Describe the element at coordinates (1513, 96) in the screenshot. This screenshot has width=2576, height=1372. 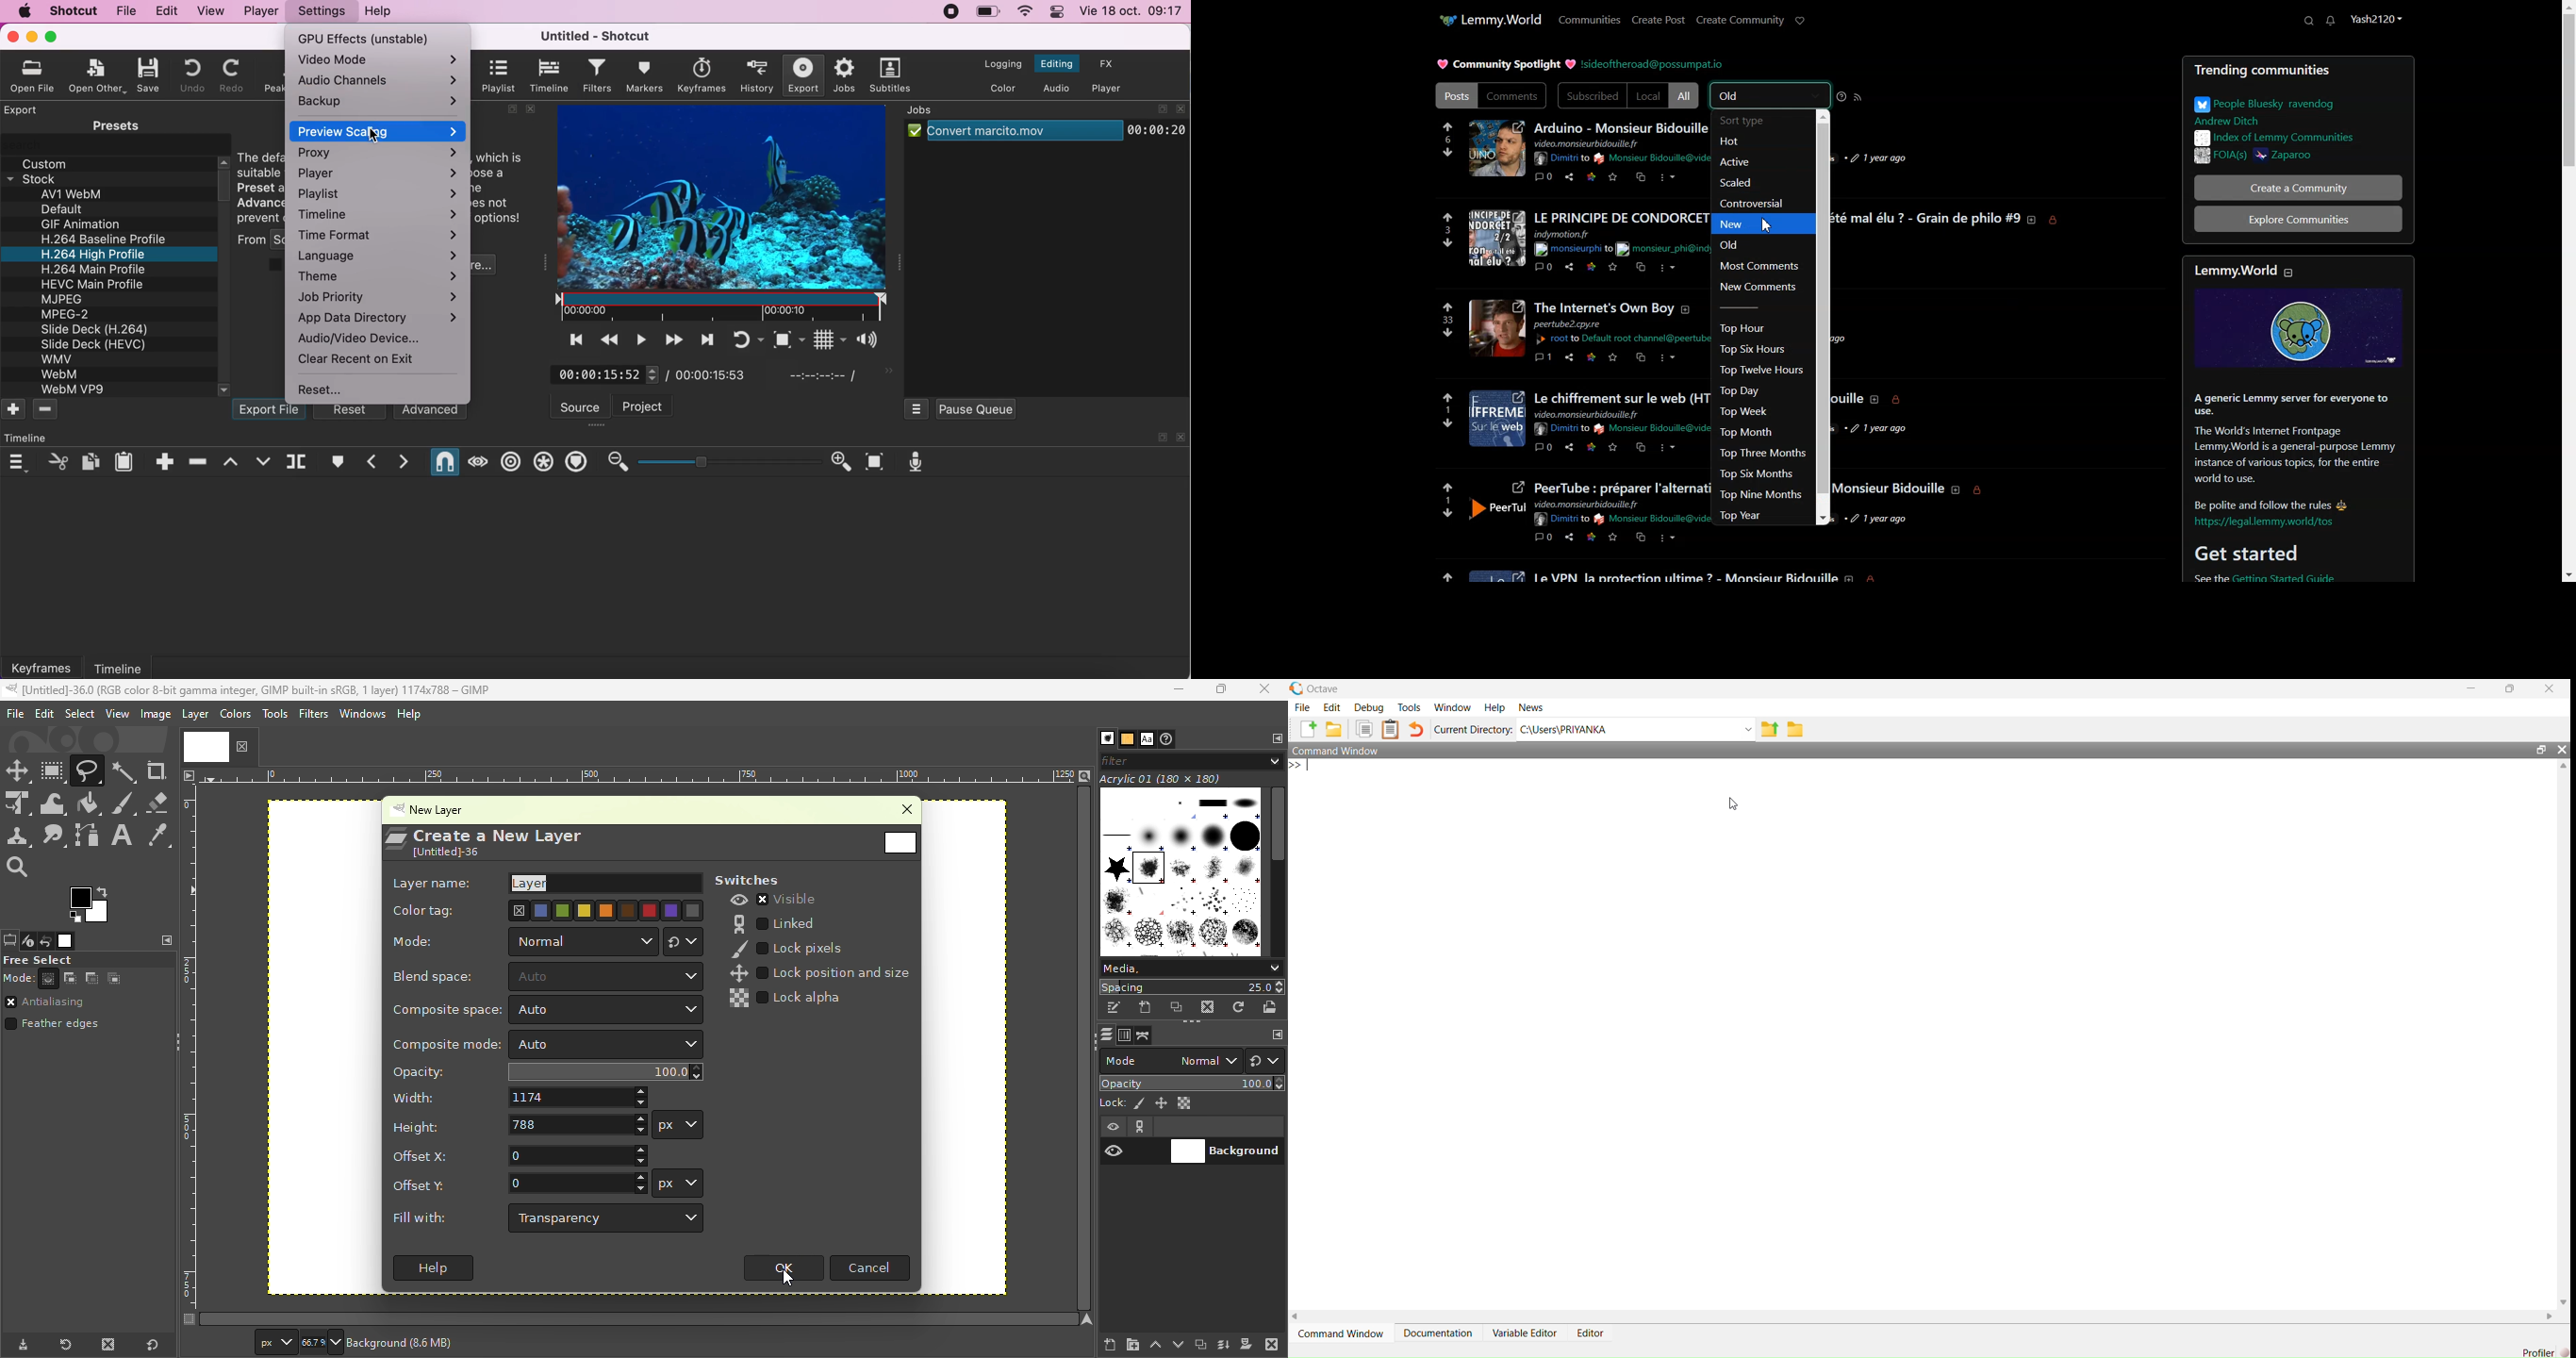
I see `Comments` at that location.